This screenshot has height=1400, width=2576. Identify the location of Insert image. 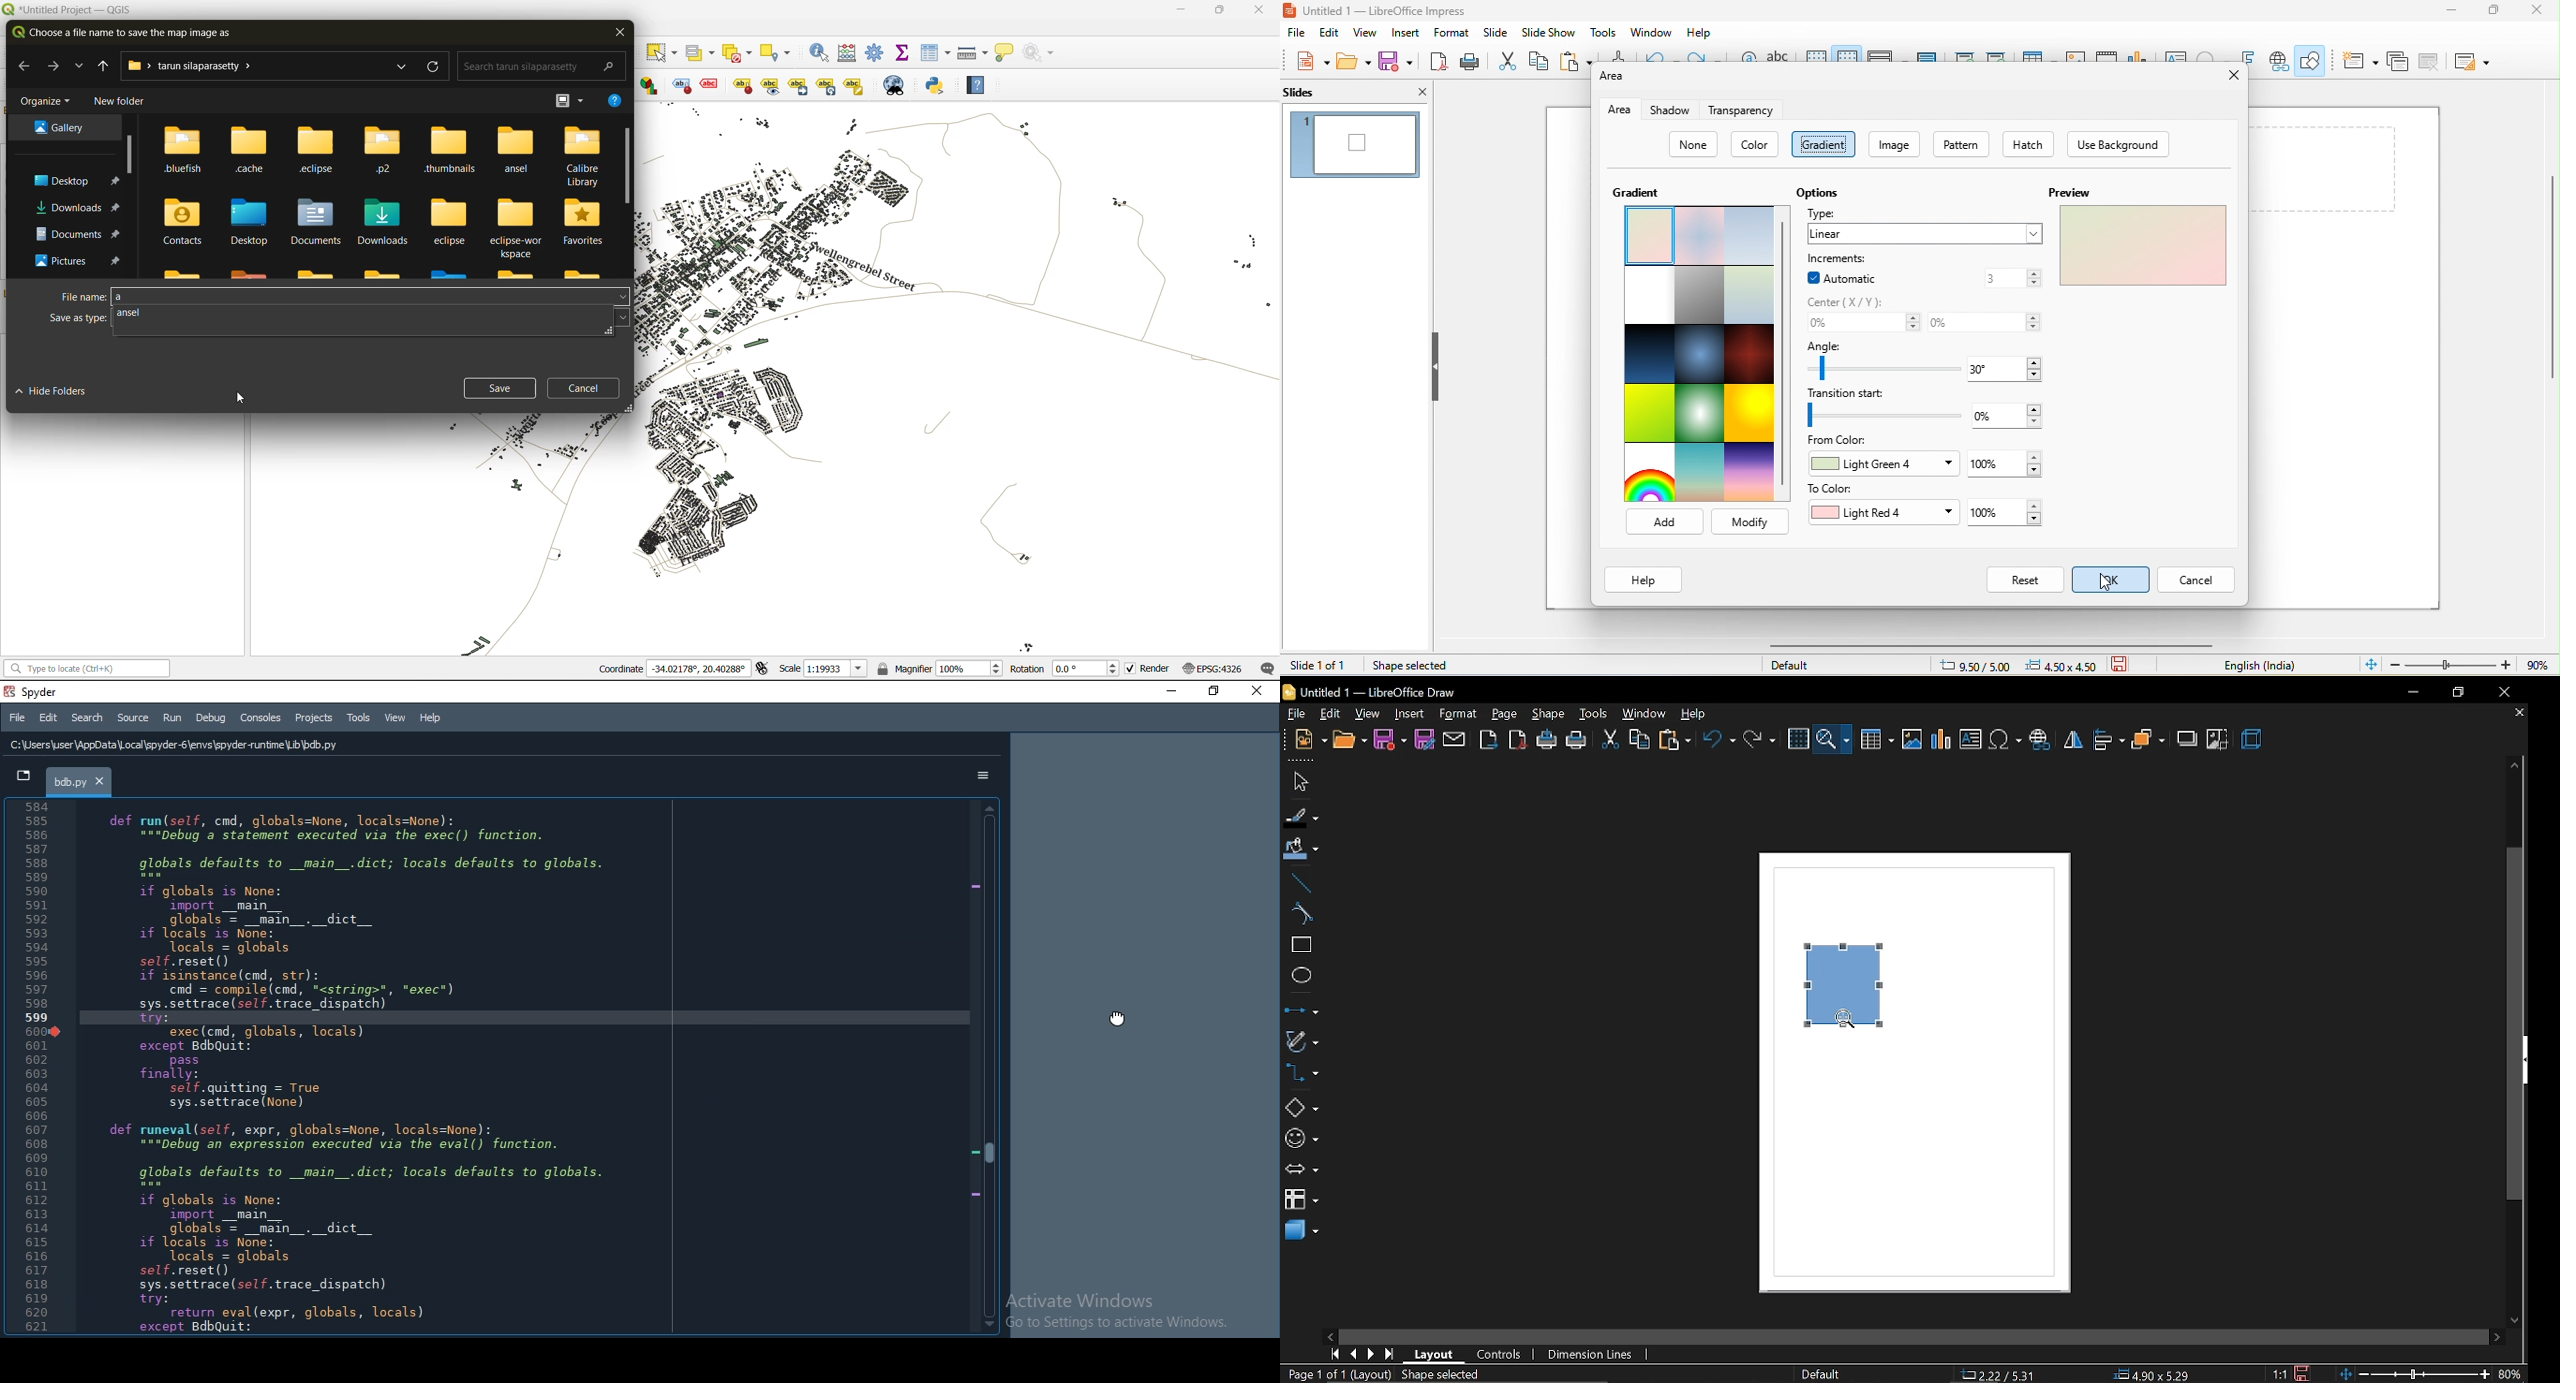
(1913, 740).